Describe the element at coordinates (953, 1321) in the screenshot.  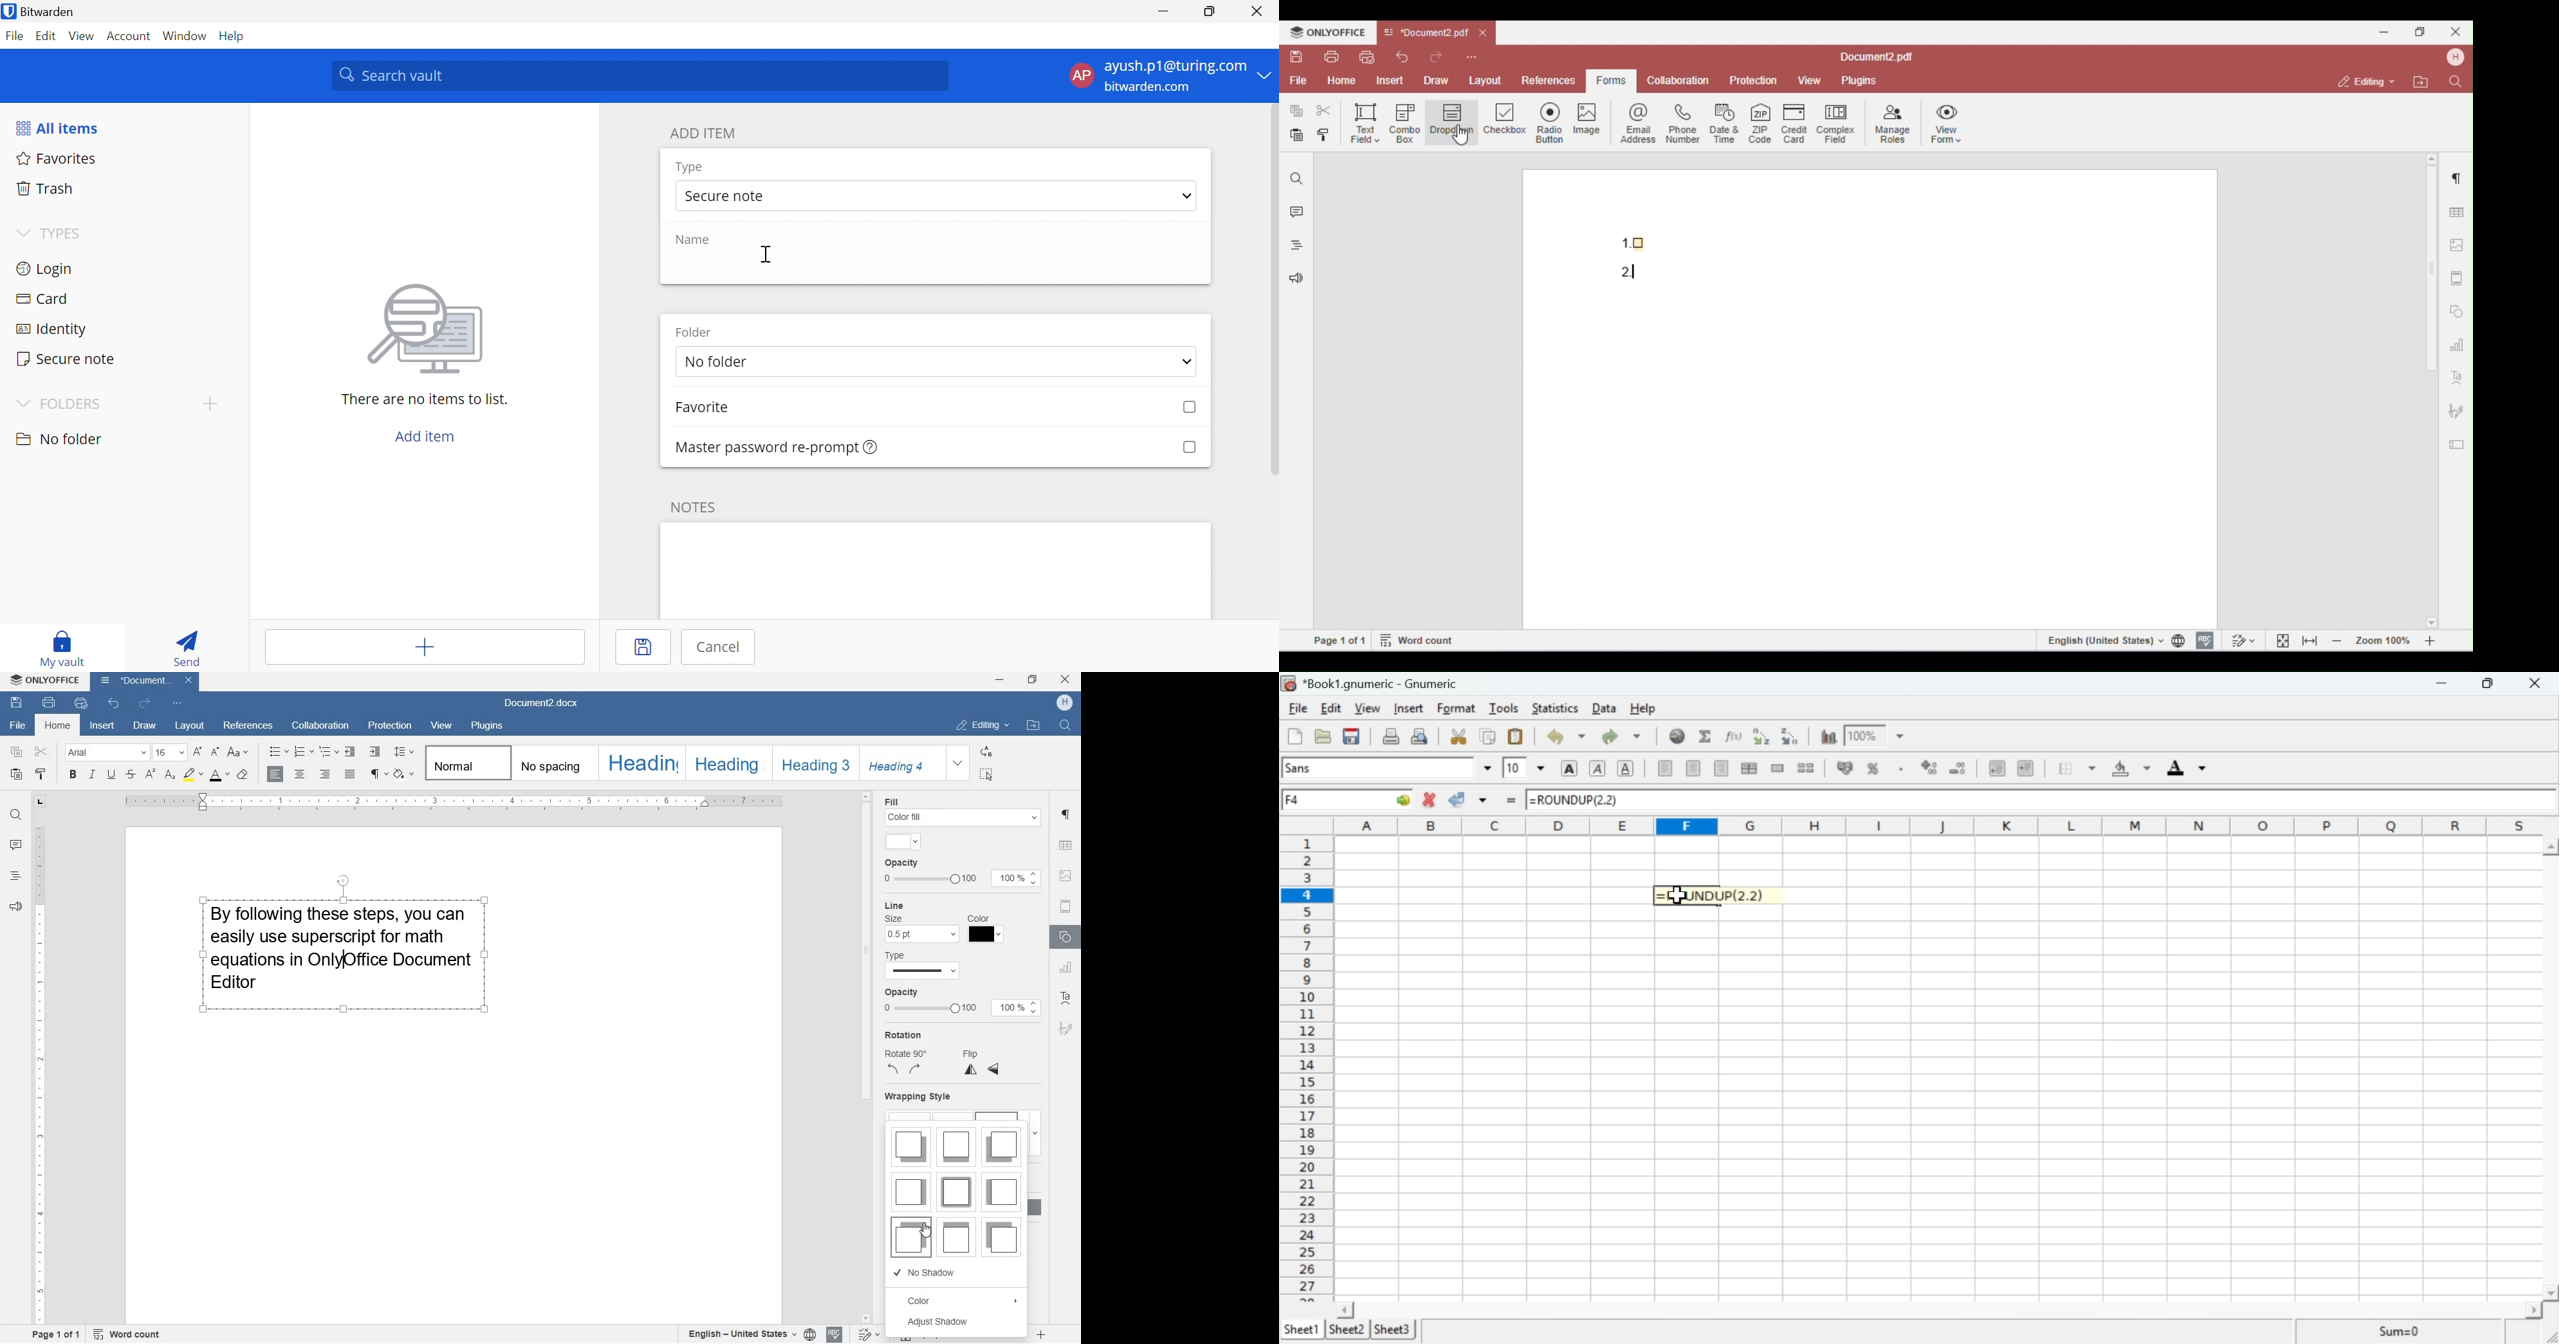
I see `ADJUST SHADOW` at that location.